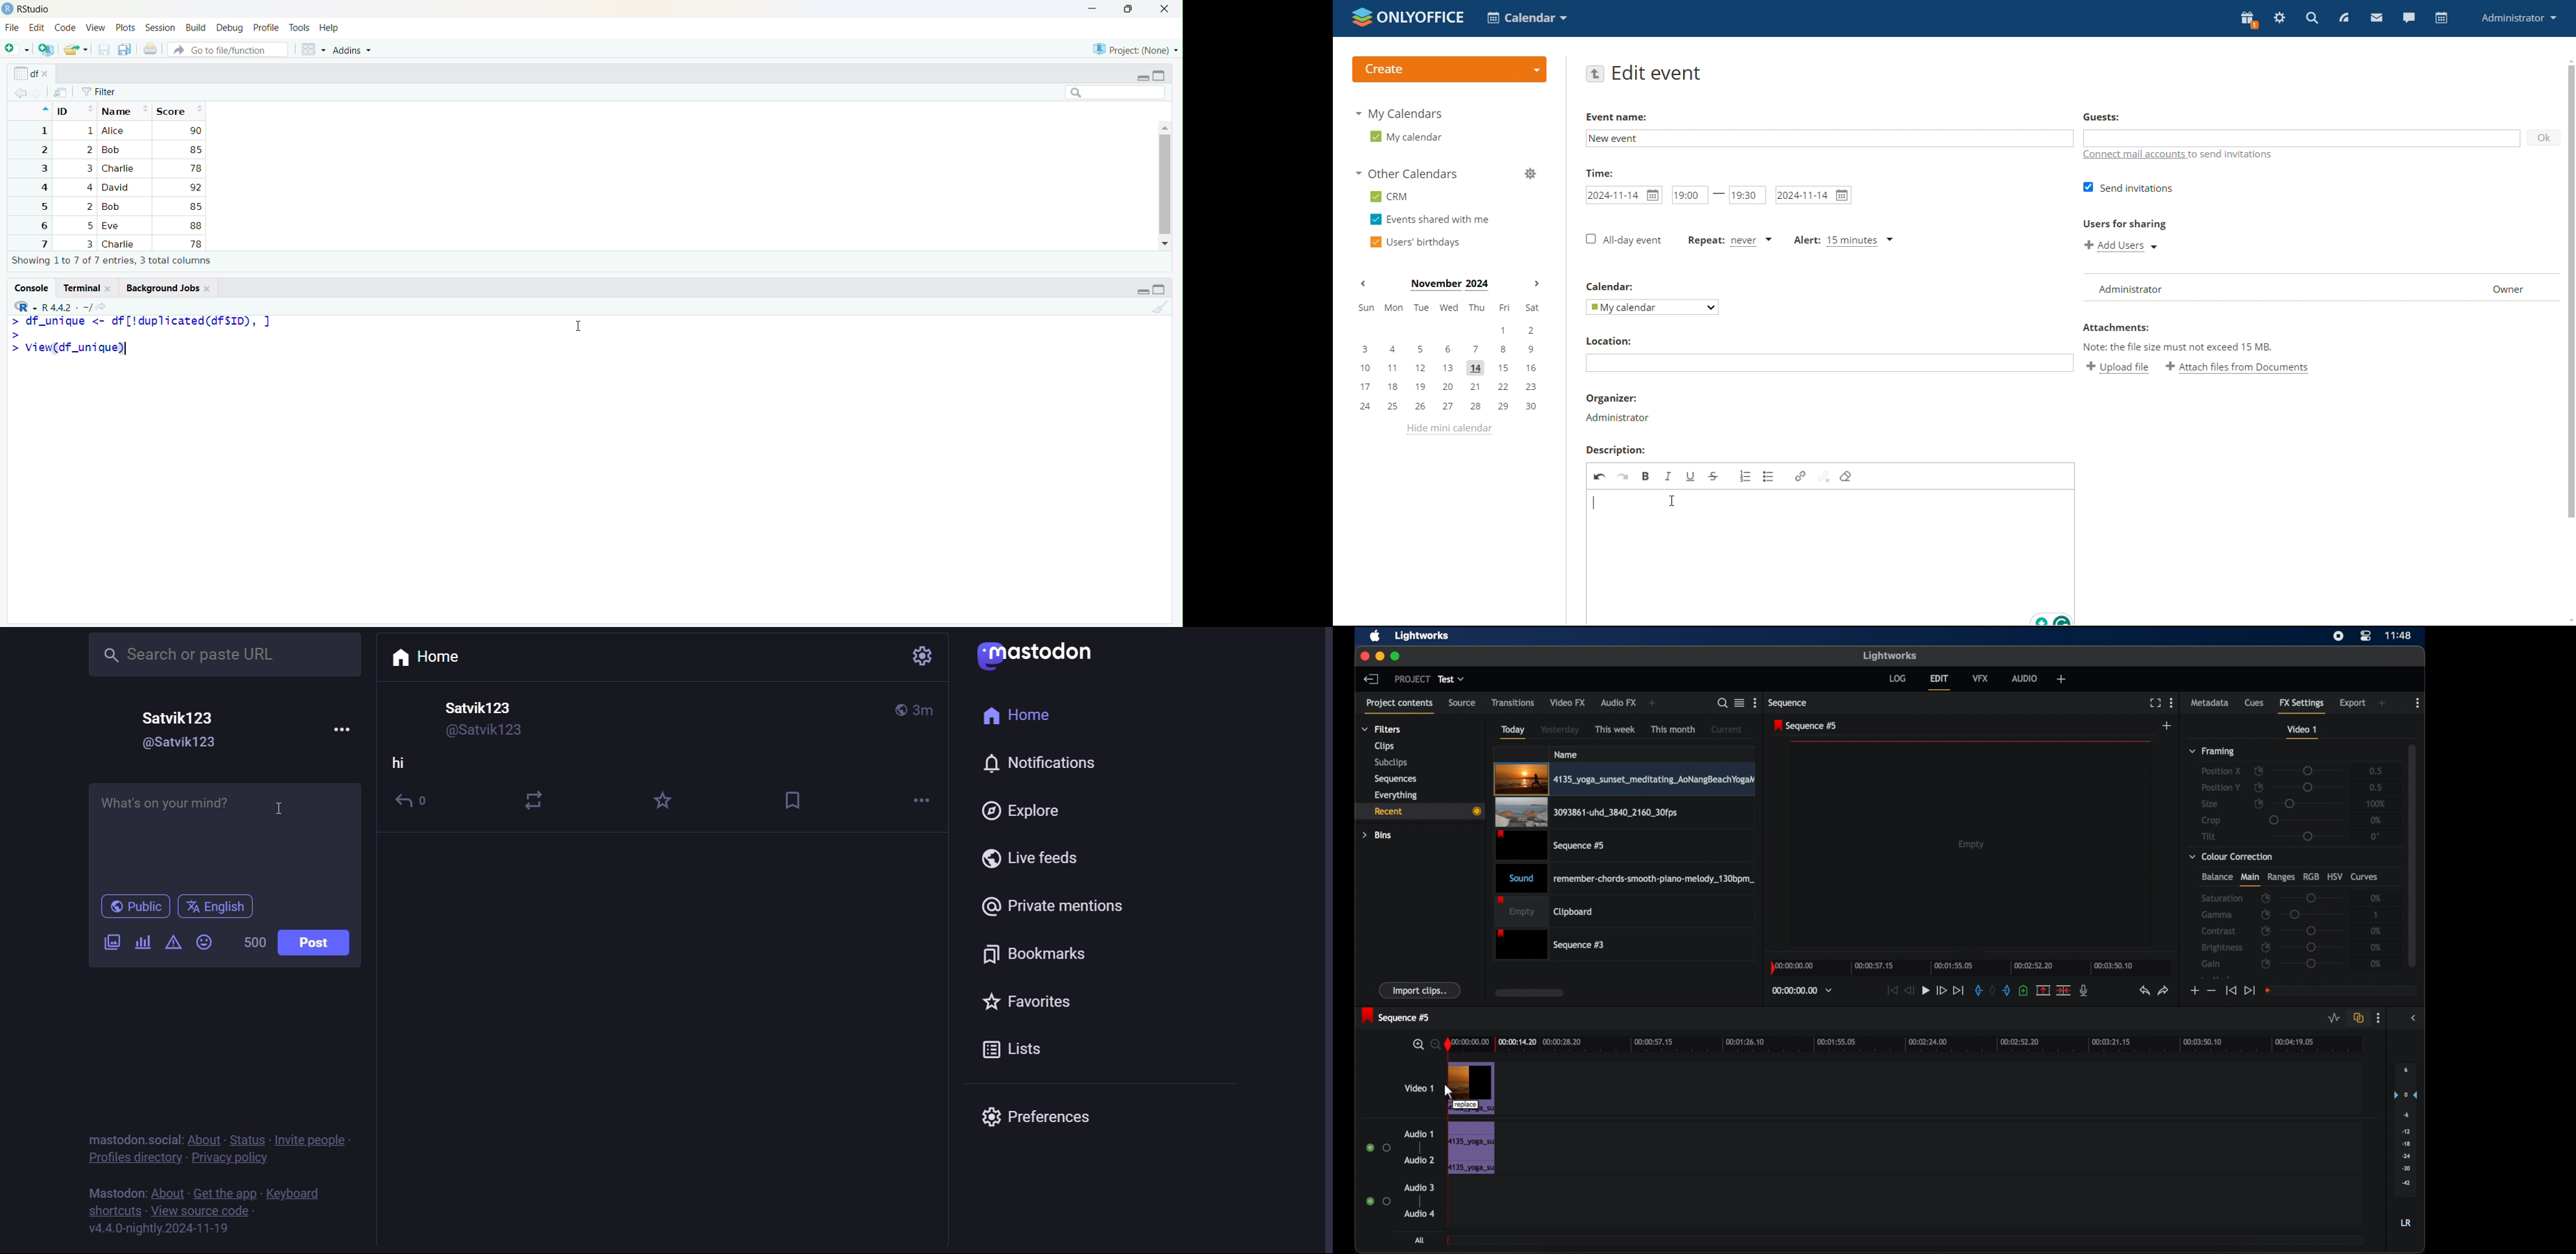 The height and width of the screenshot is (1260, 2576). What do you see at coordinates (43, 168) in the screenshot?
I see `3` at bounding box center [43, 168].